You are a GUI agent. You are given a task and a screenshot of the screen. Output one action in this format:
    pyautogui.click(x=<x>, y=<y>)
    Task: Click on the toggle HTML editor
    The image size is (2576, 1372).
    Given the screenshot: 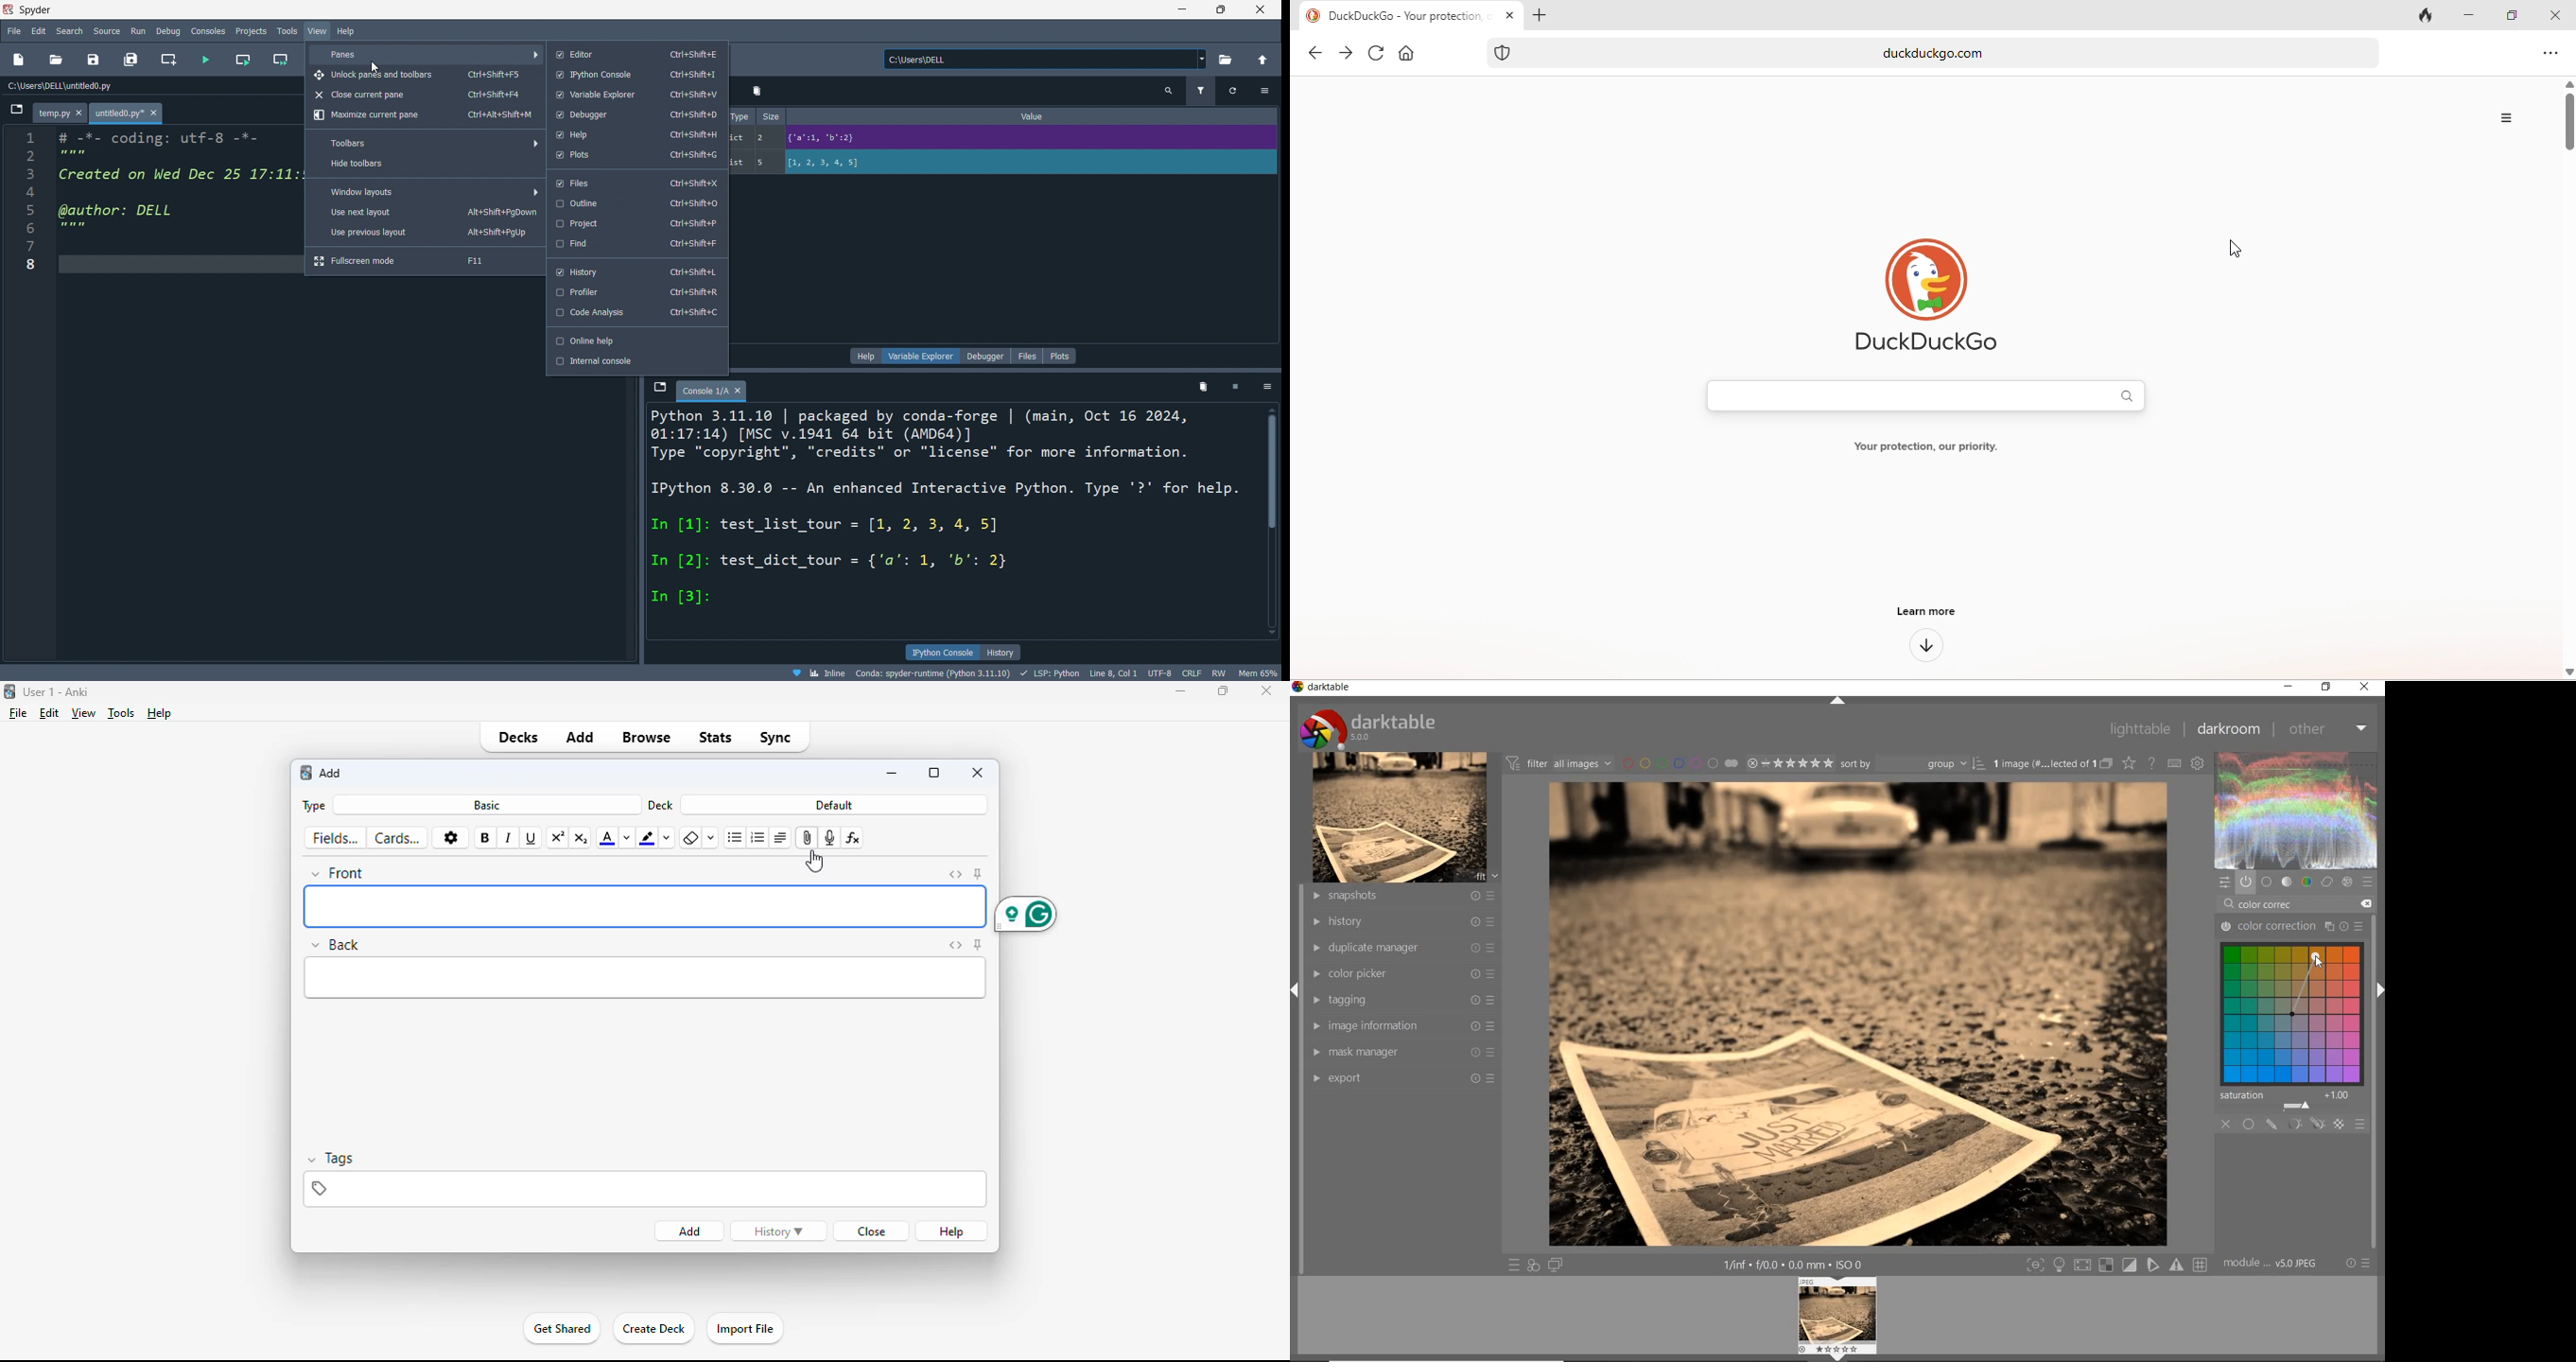 What is the action you would take?
    pyautogui.click(x=955, y=875)
    